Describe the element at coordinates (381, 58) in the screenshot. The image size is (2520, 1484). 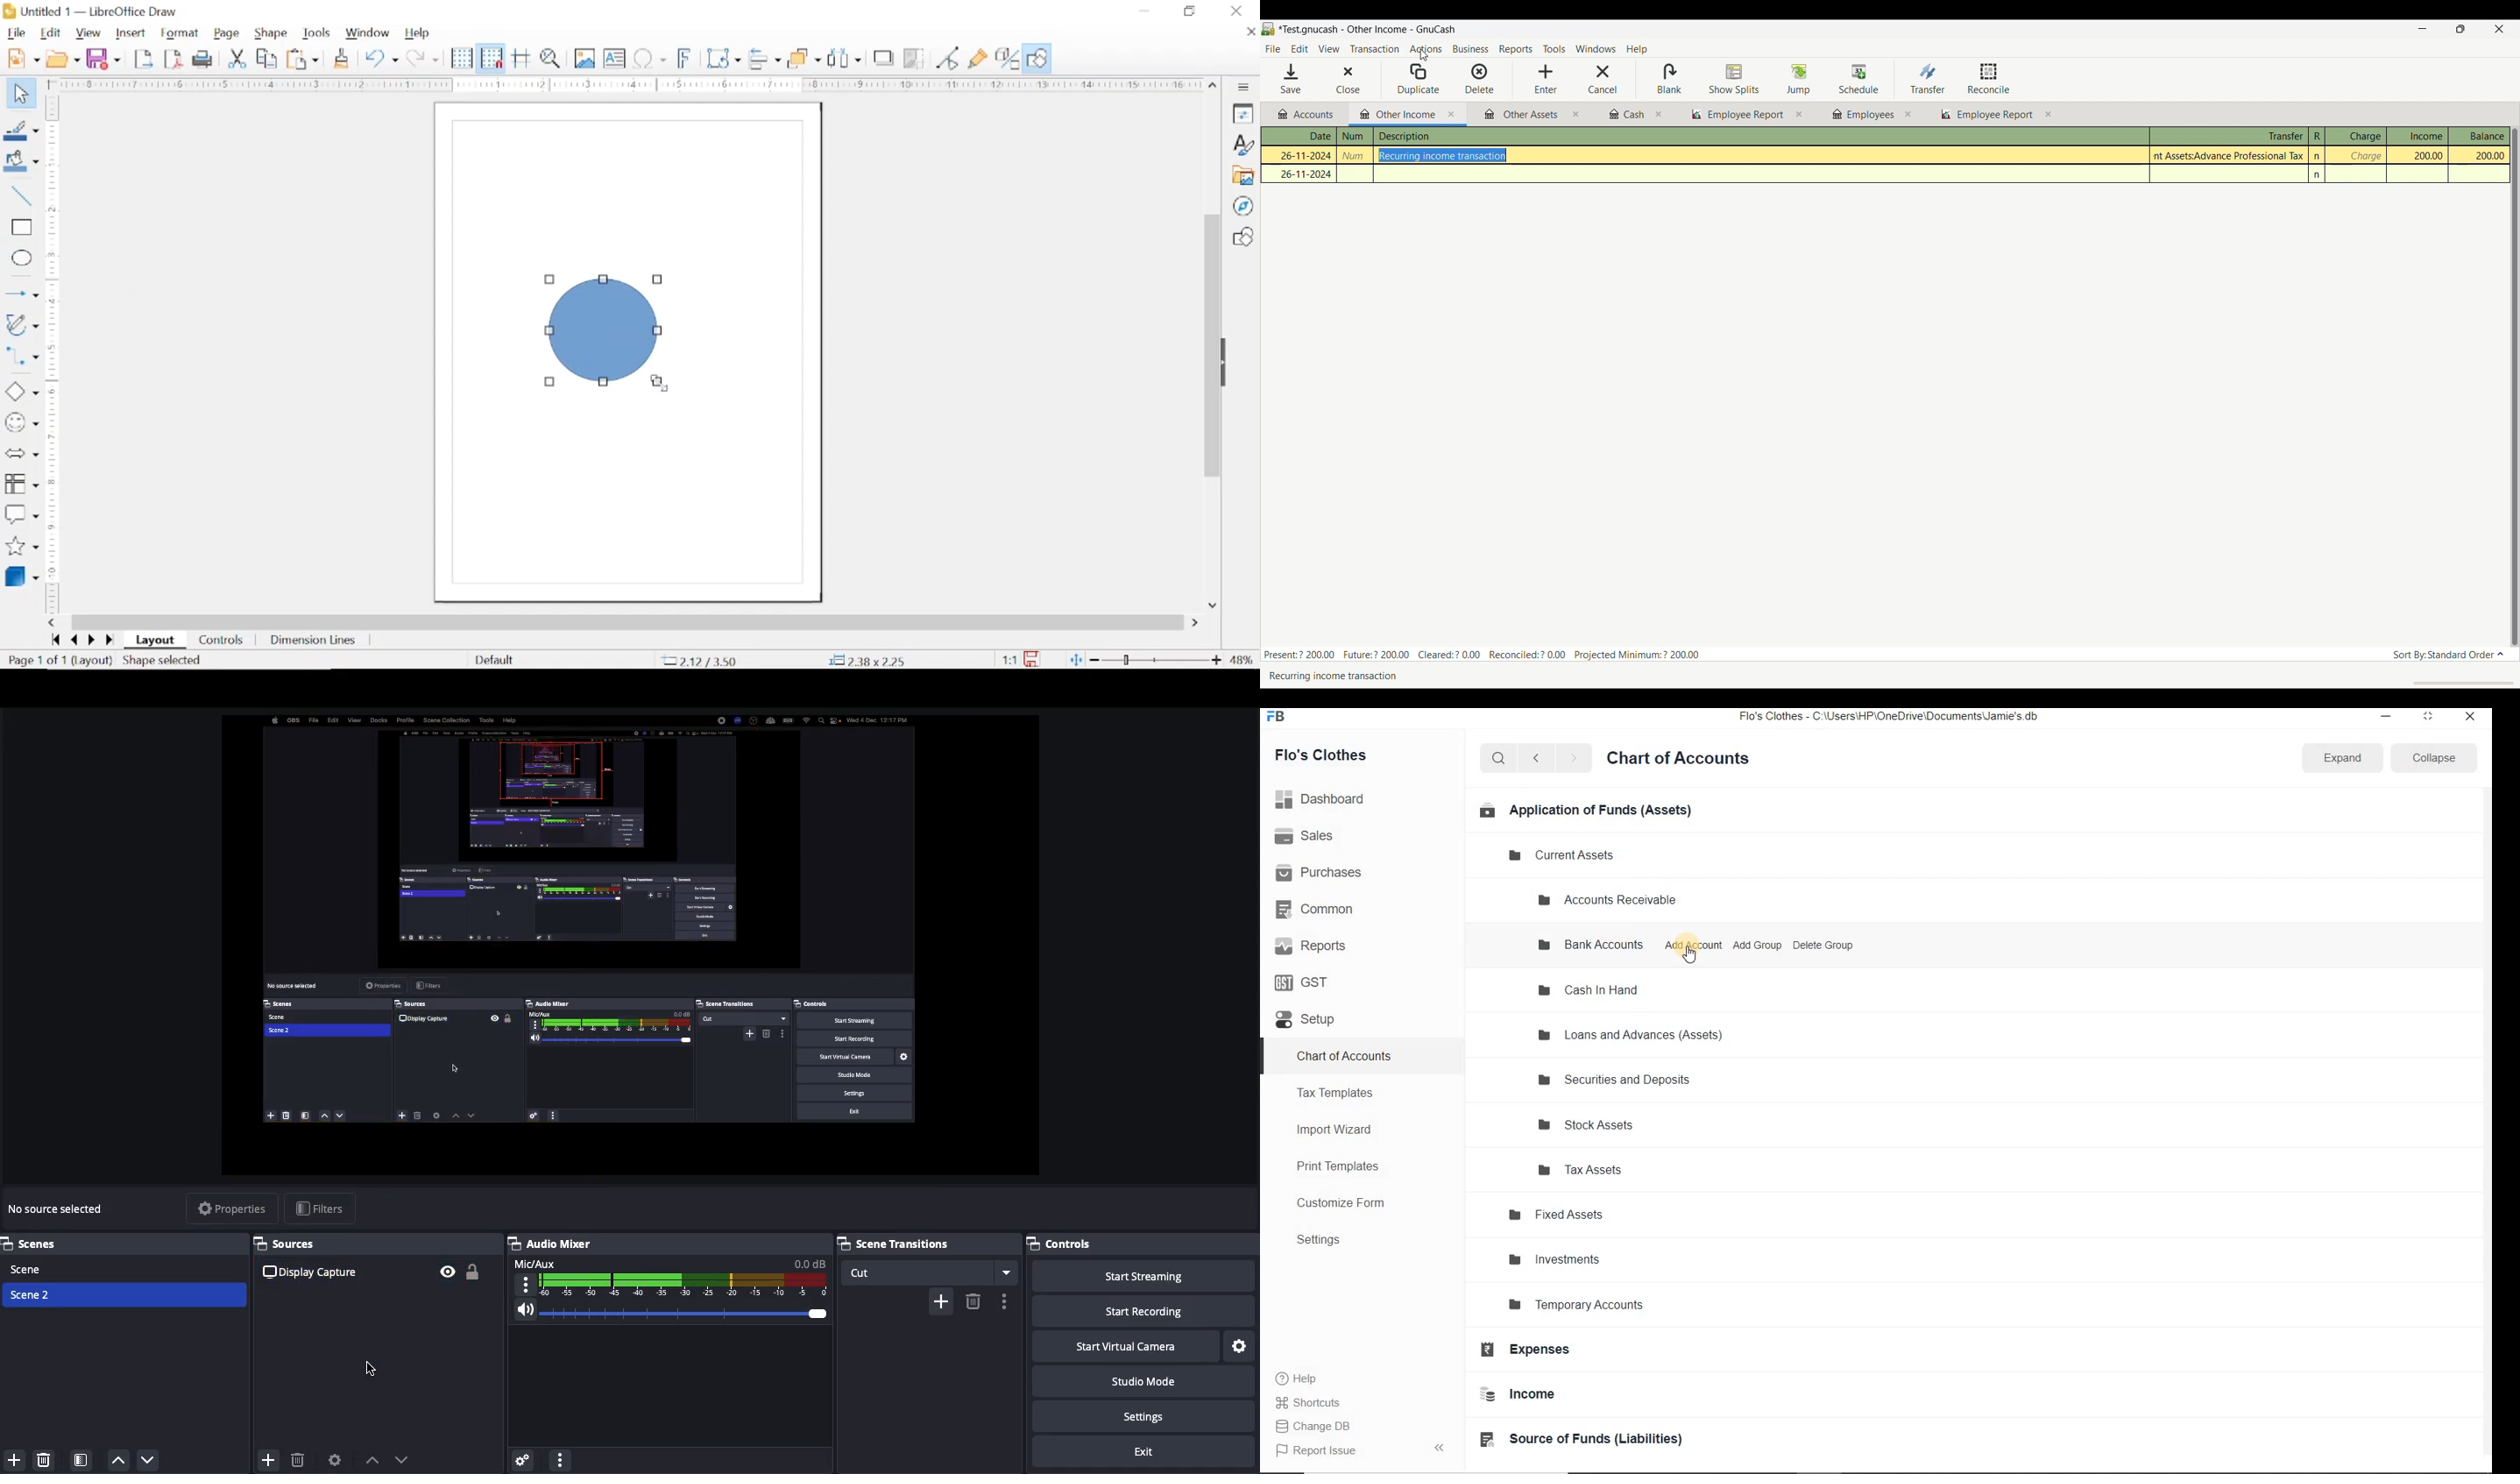
I see `undo` at that location.